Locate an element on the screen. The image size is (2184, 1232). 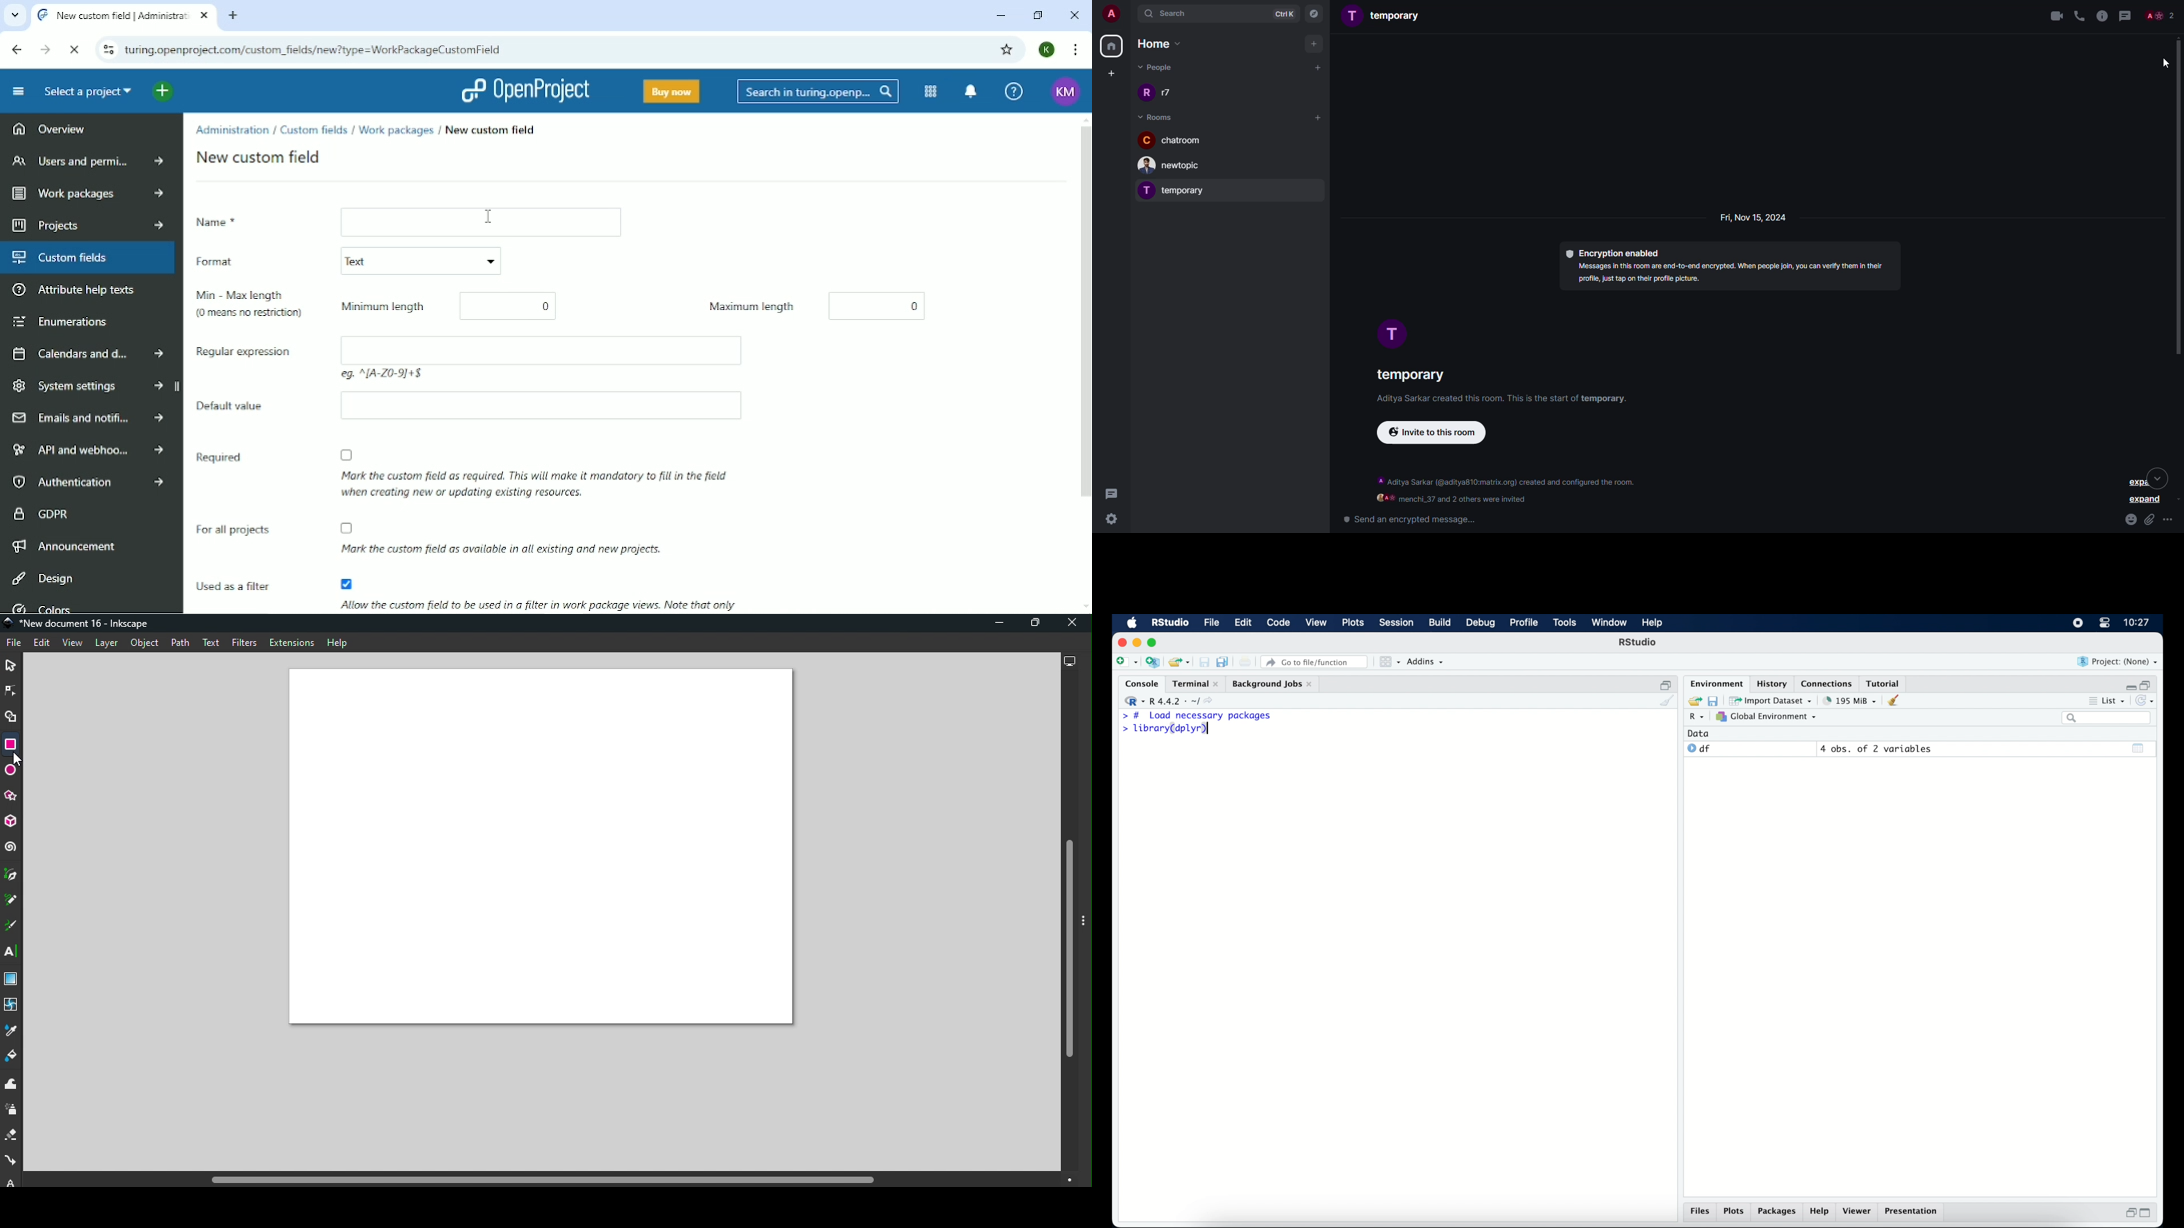
environment is located at coordinates (1715, 683).